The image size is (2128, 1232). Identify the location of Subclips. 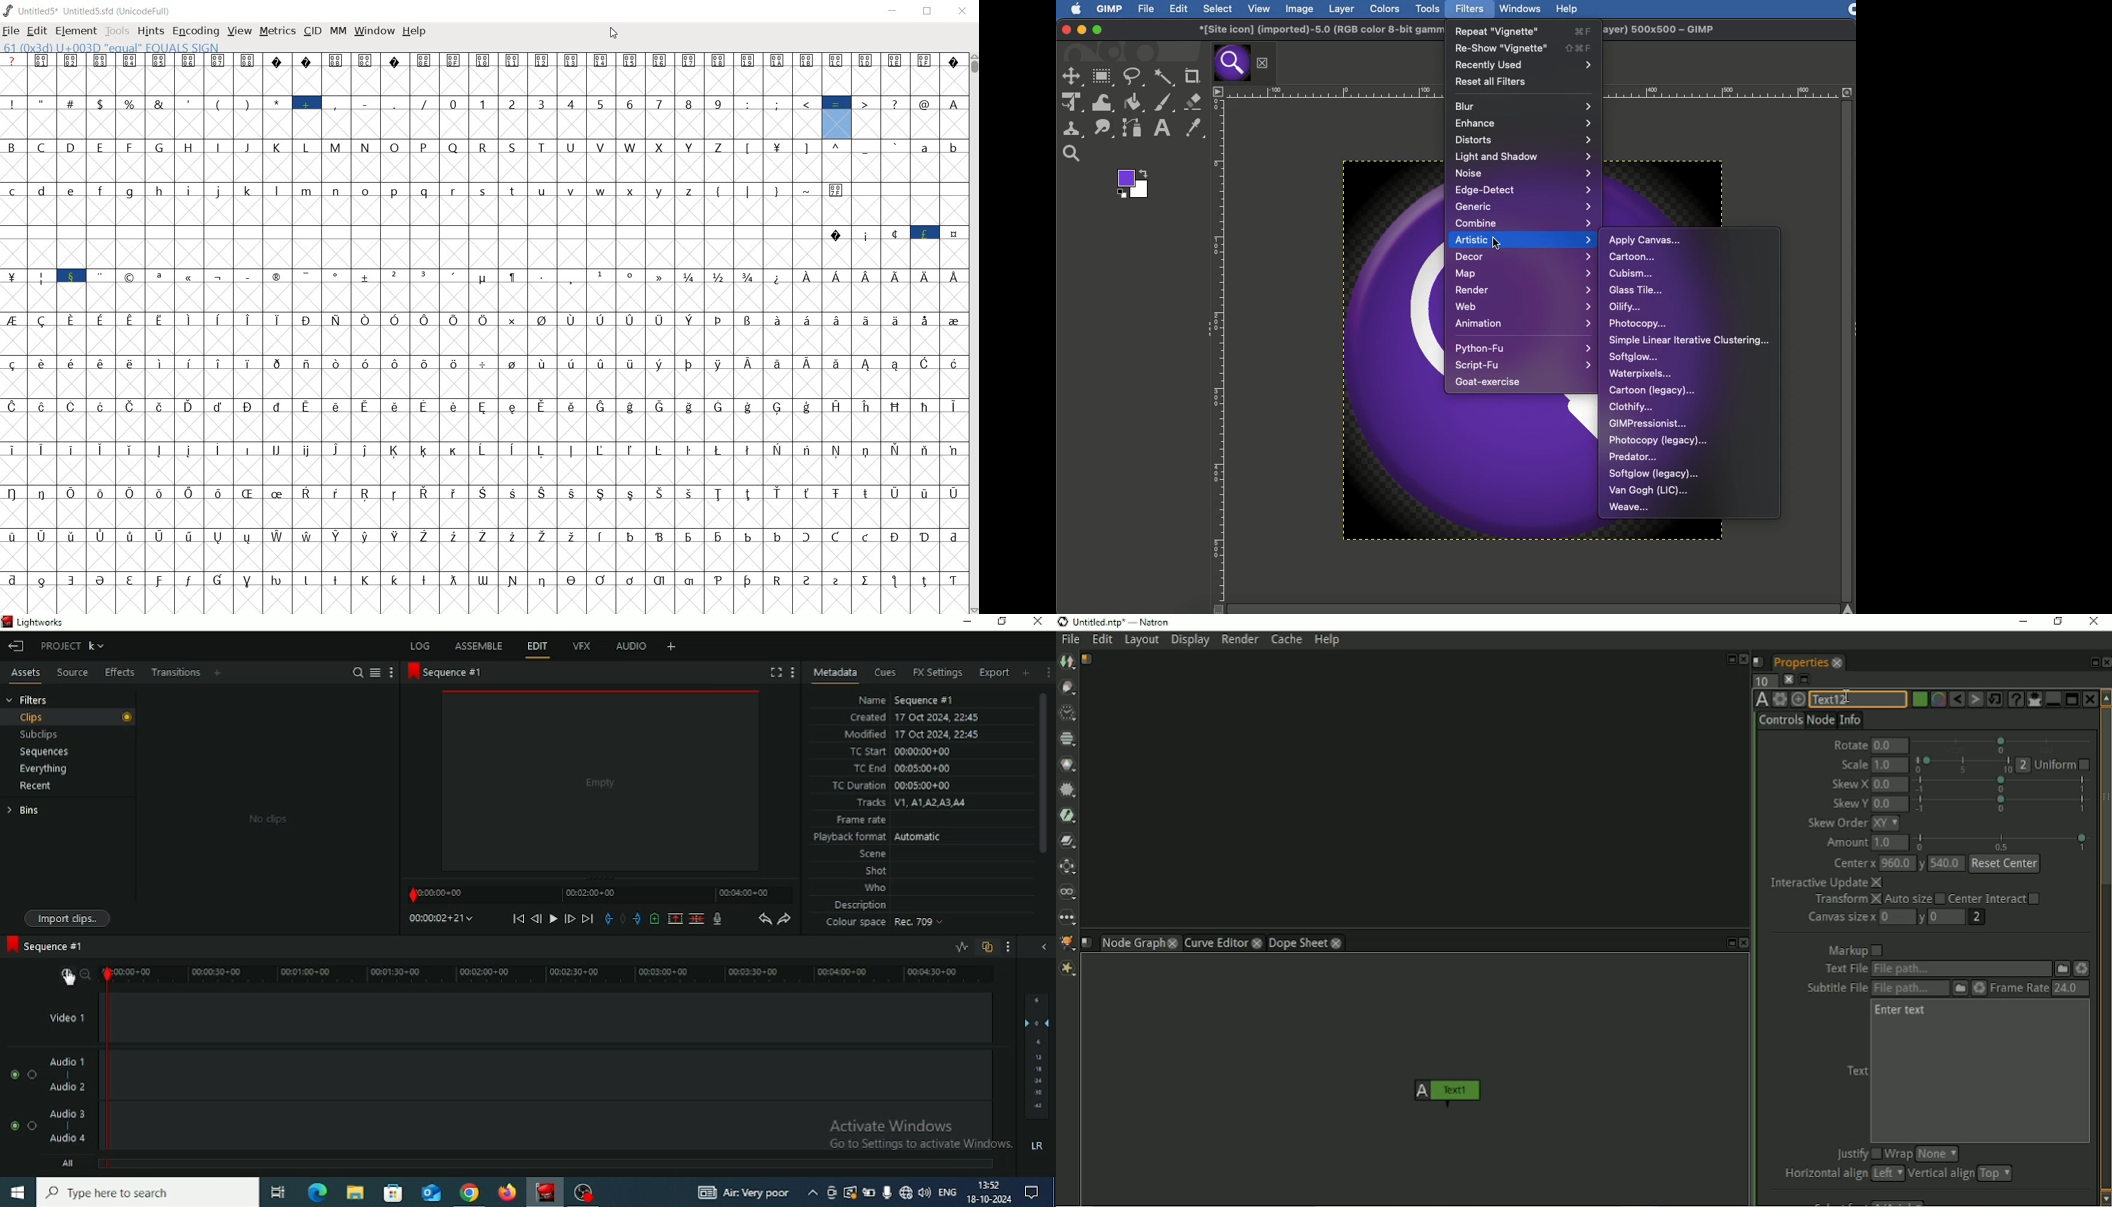
(39, 735).